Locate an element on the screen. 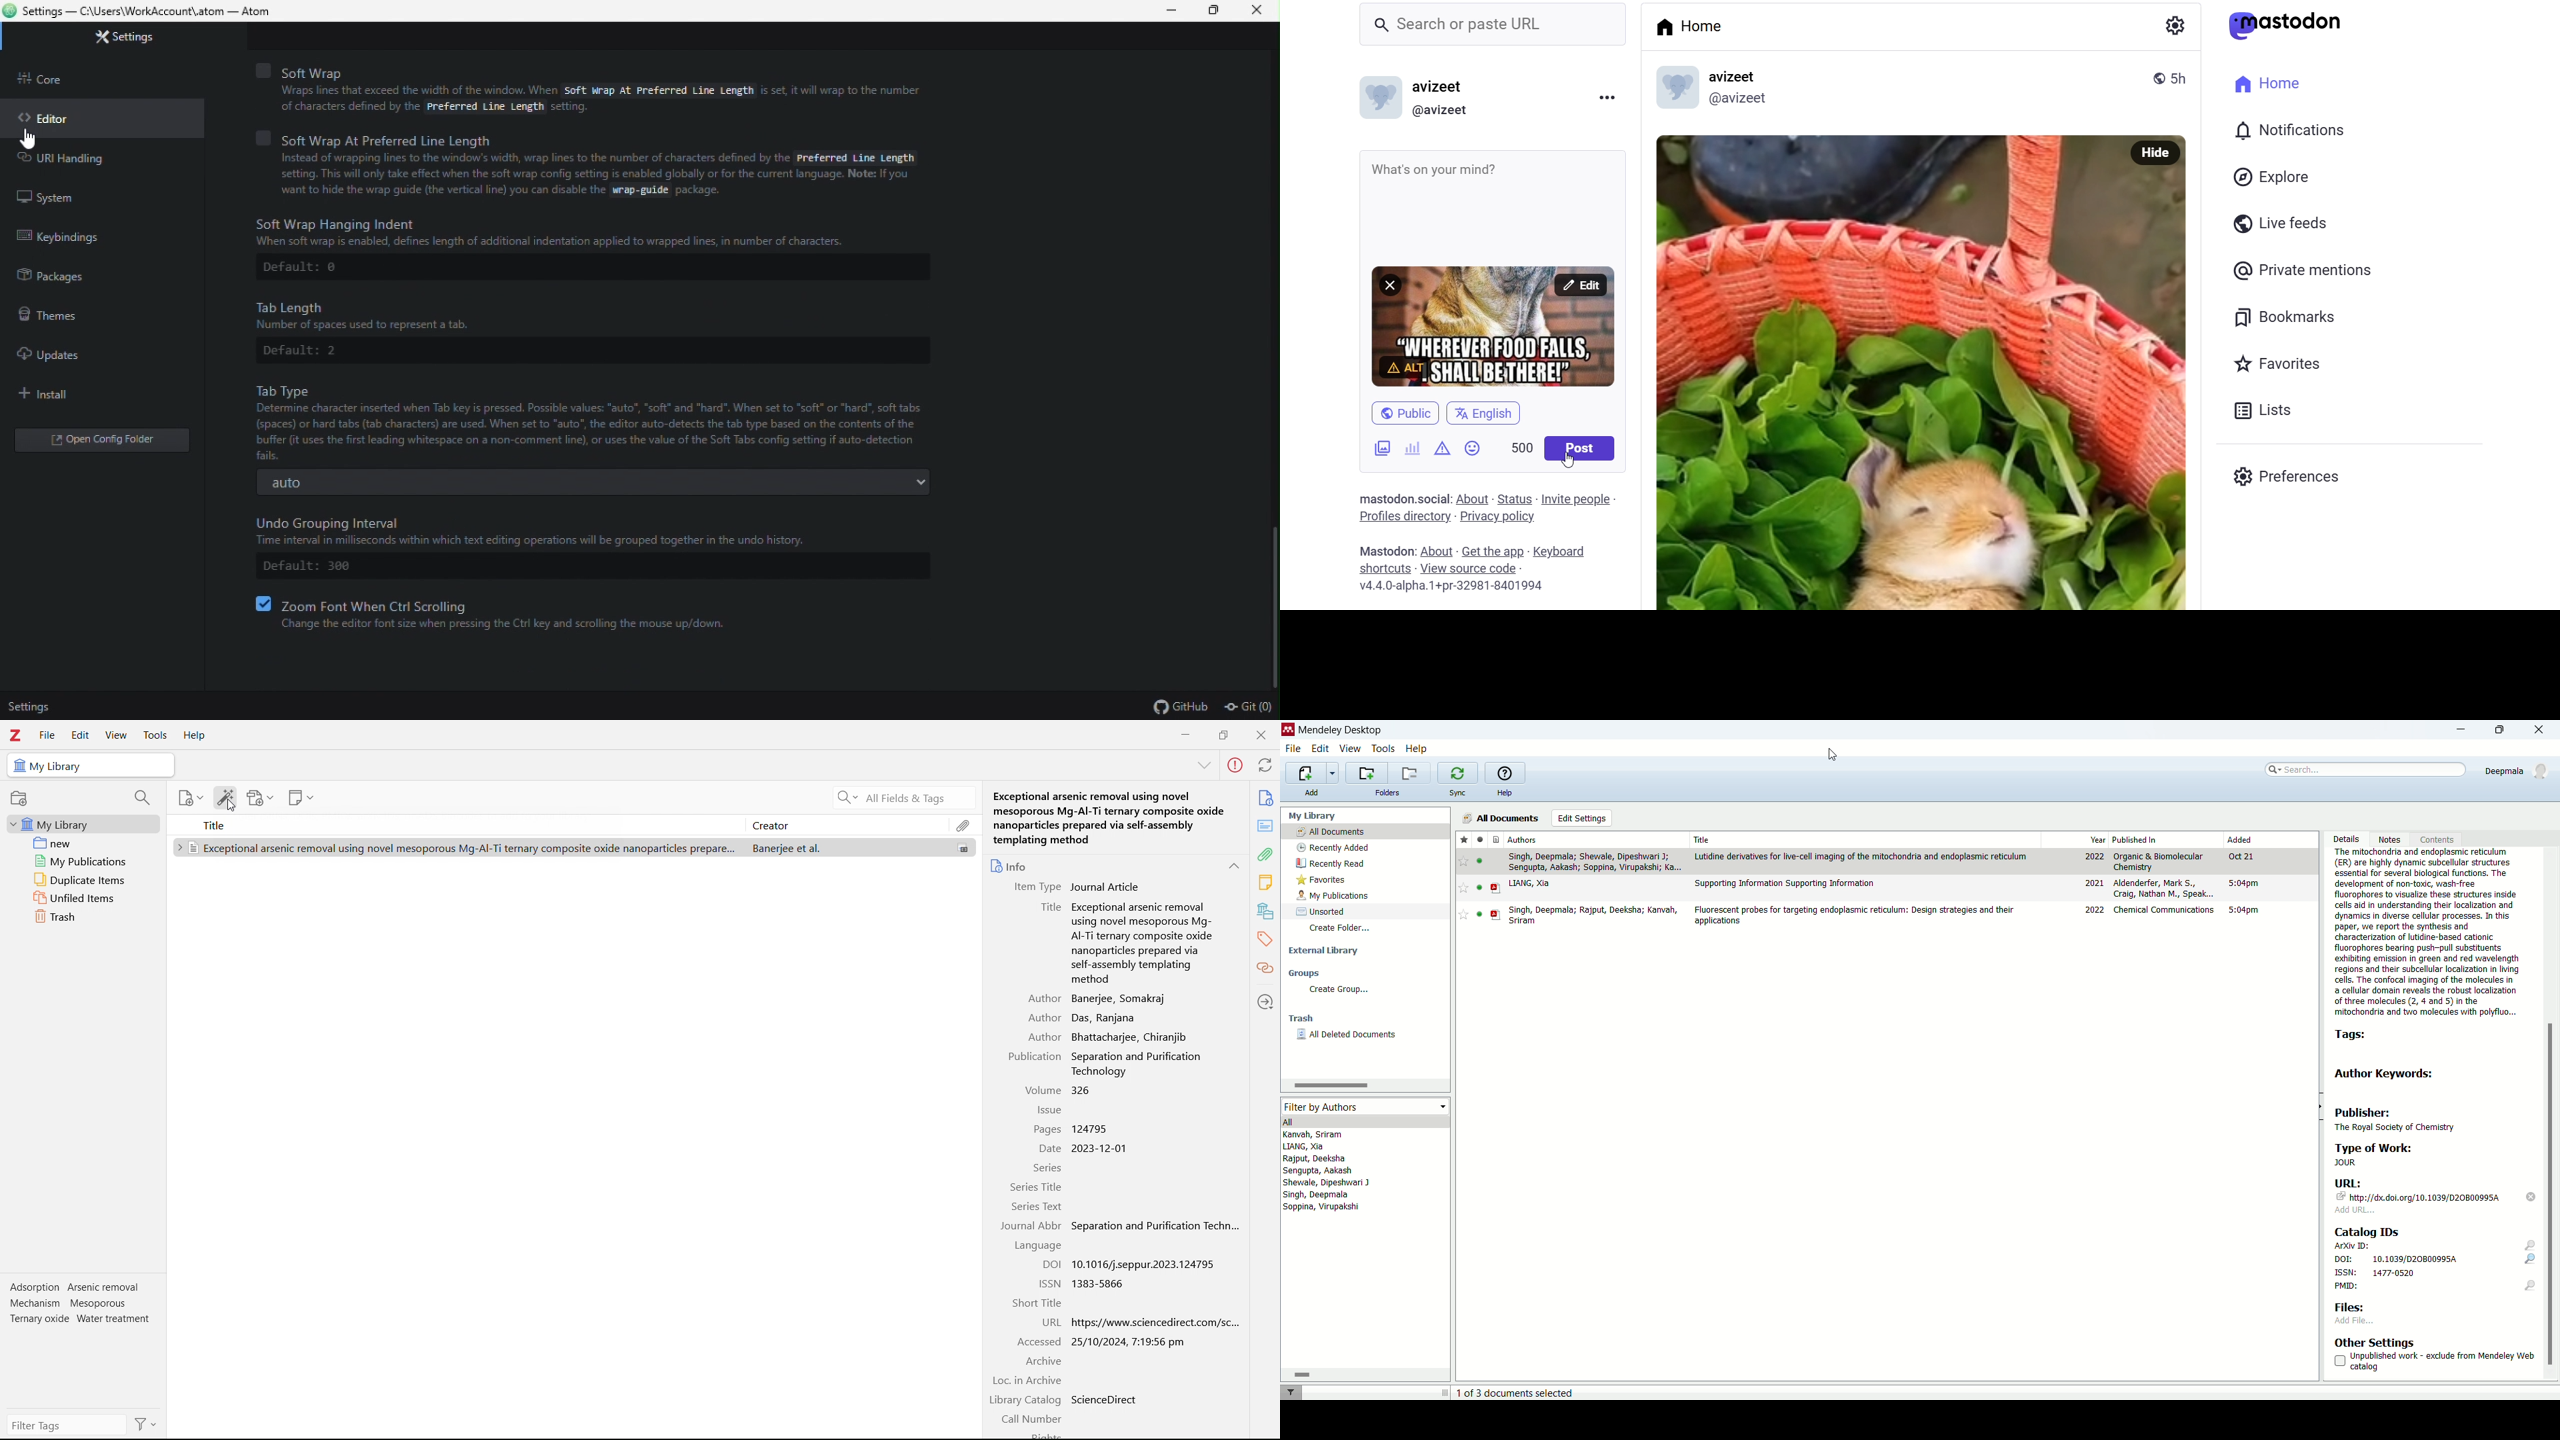 This screenshot has height=1456, width=2576. PDF is located at coordinates (1496, 915).